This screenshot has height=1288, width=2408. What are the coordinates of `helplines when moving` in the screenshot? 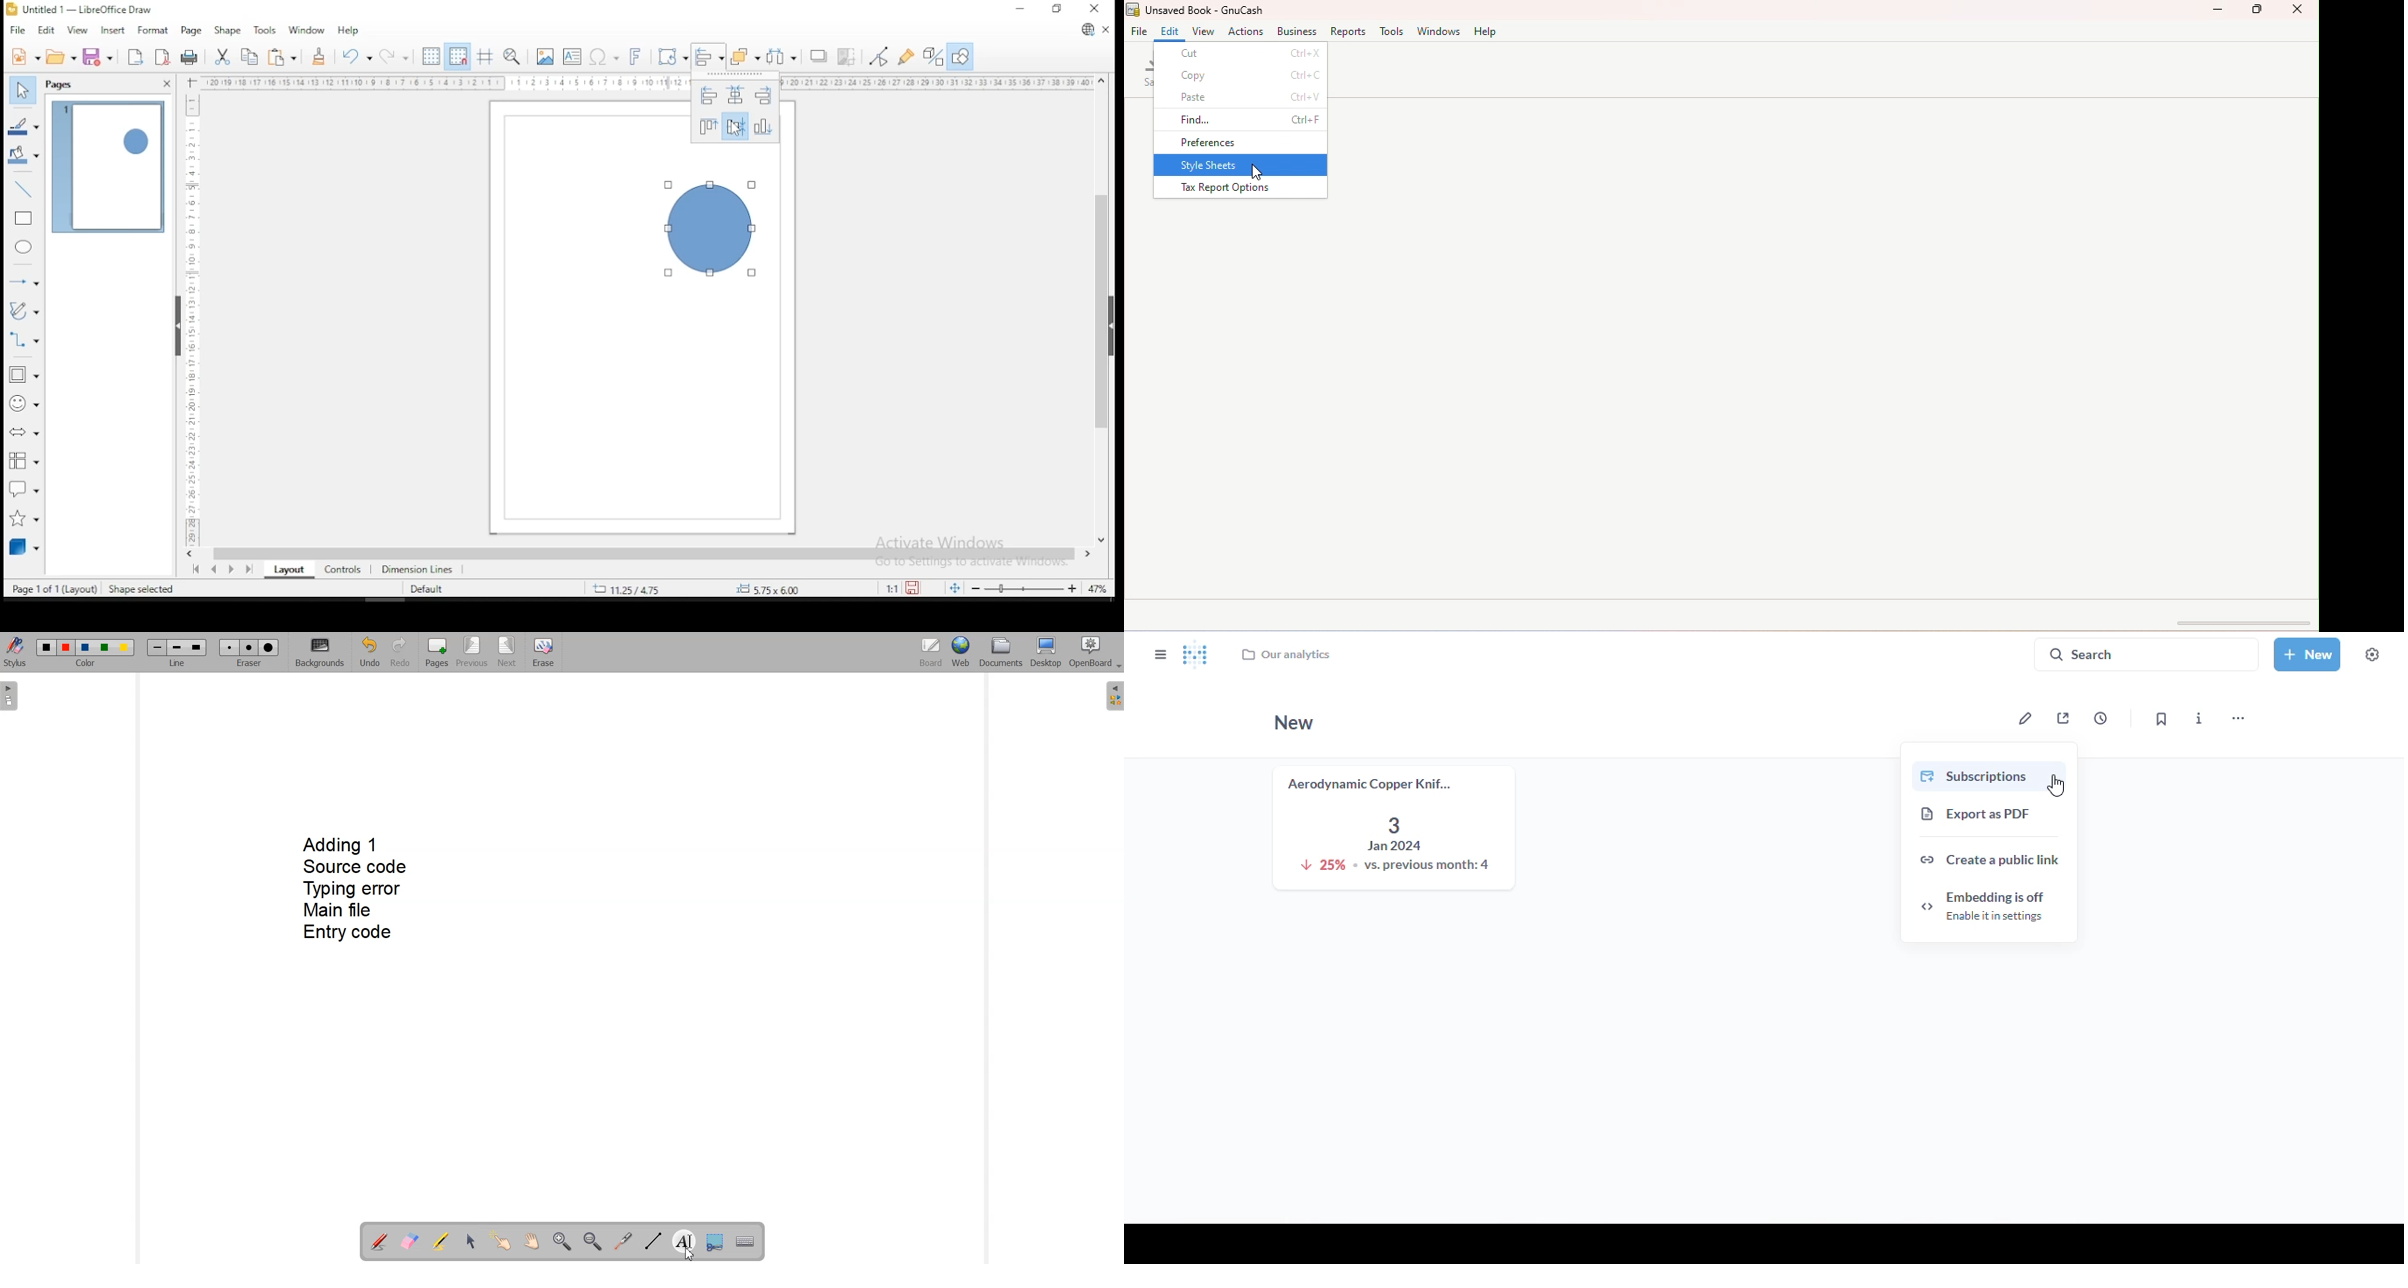 It's located at (484, 56).